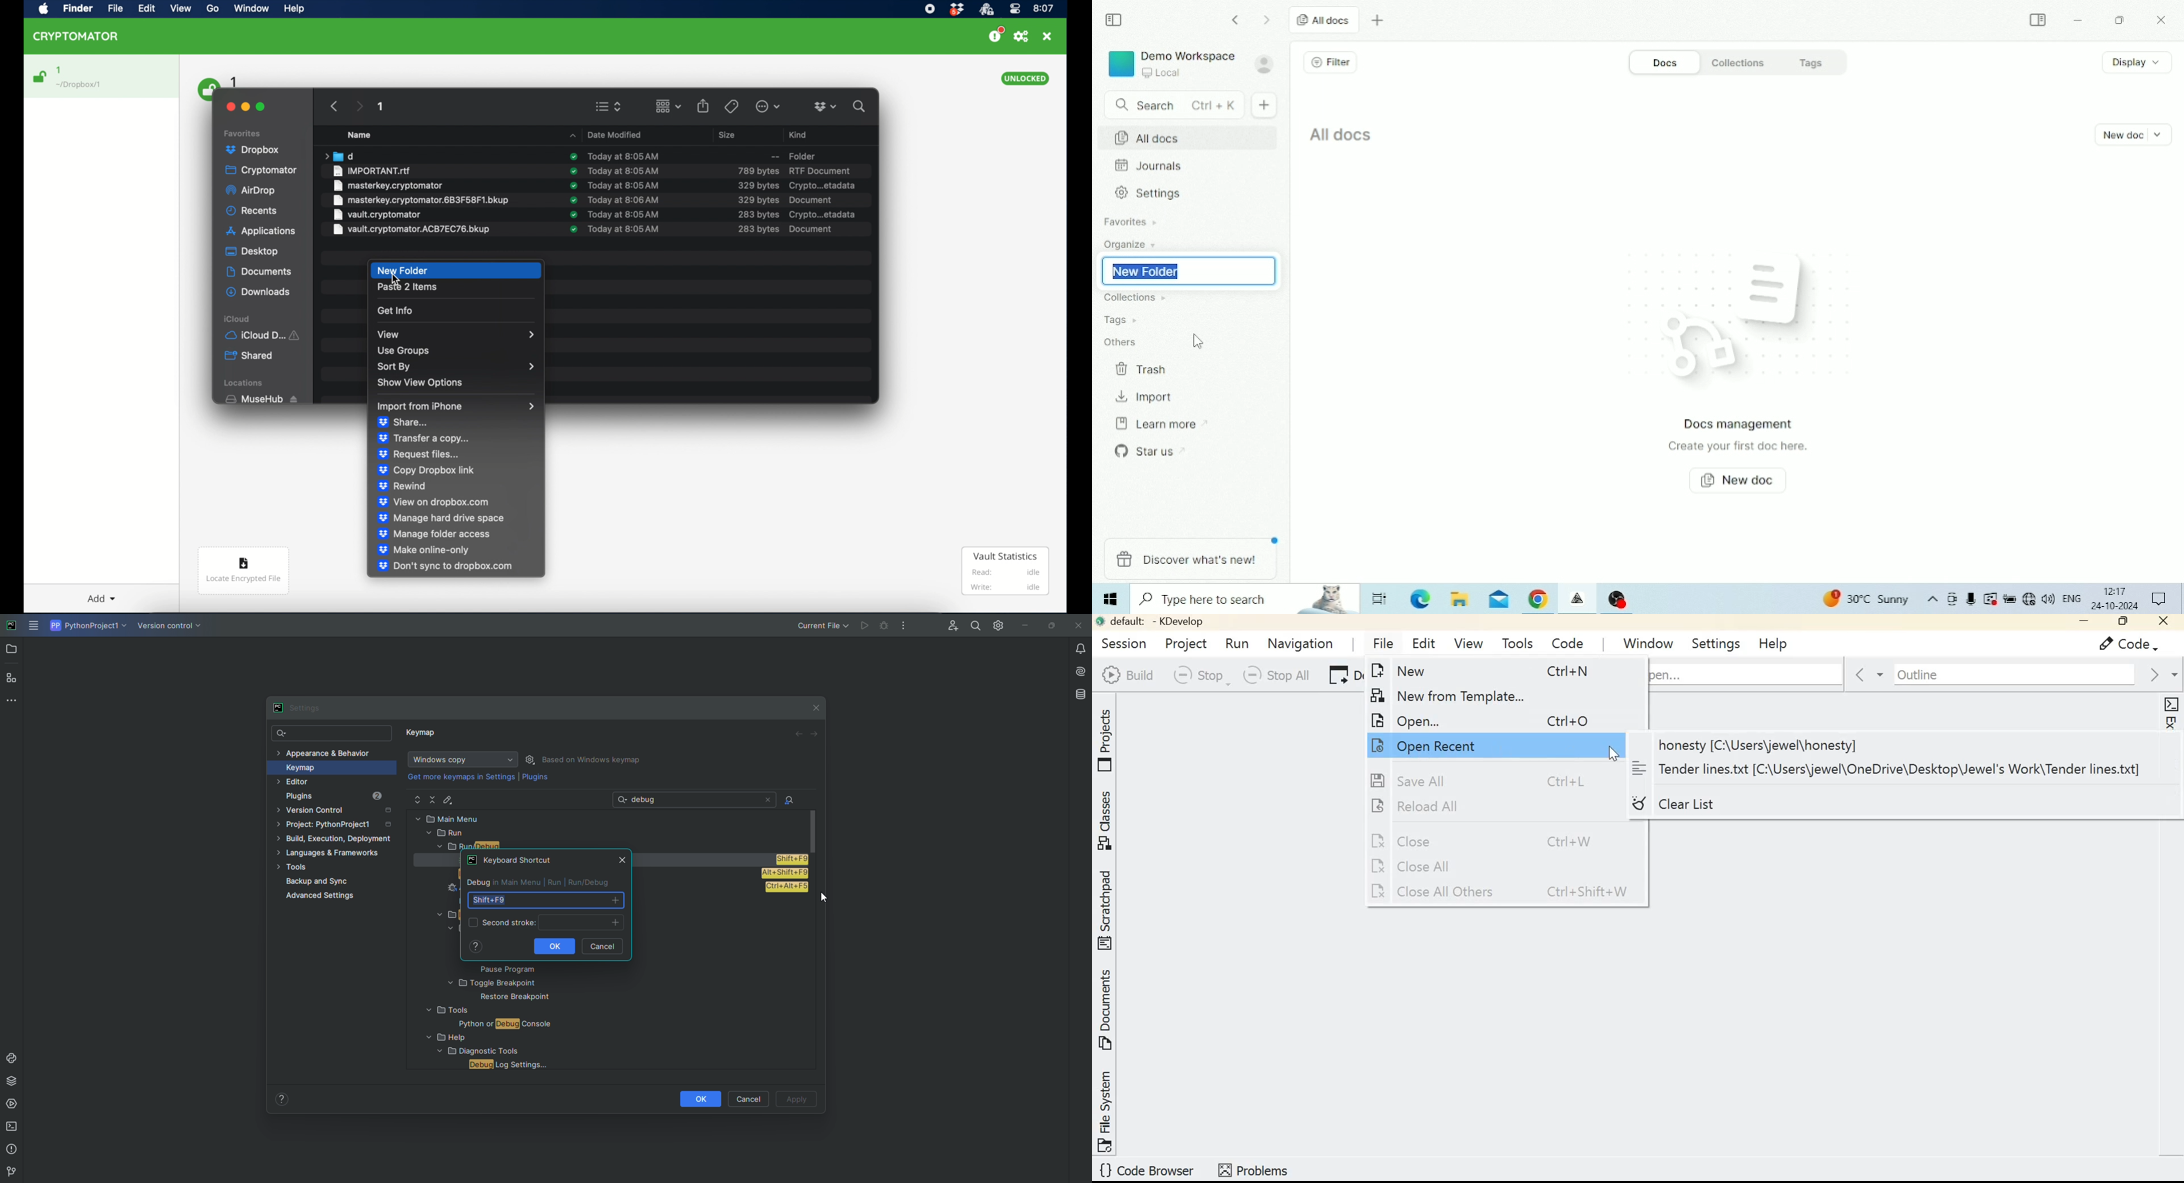  I want to click on import from iPhone menu, so click(457, 407).